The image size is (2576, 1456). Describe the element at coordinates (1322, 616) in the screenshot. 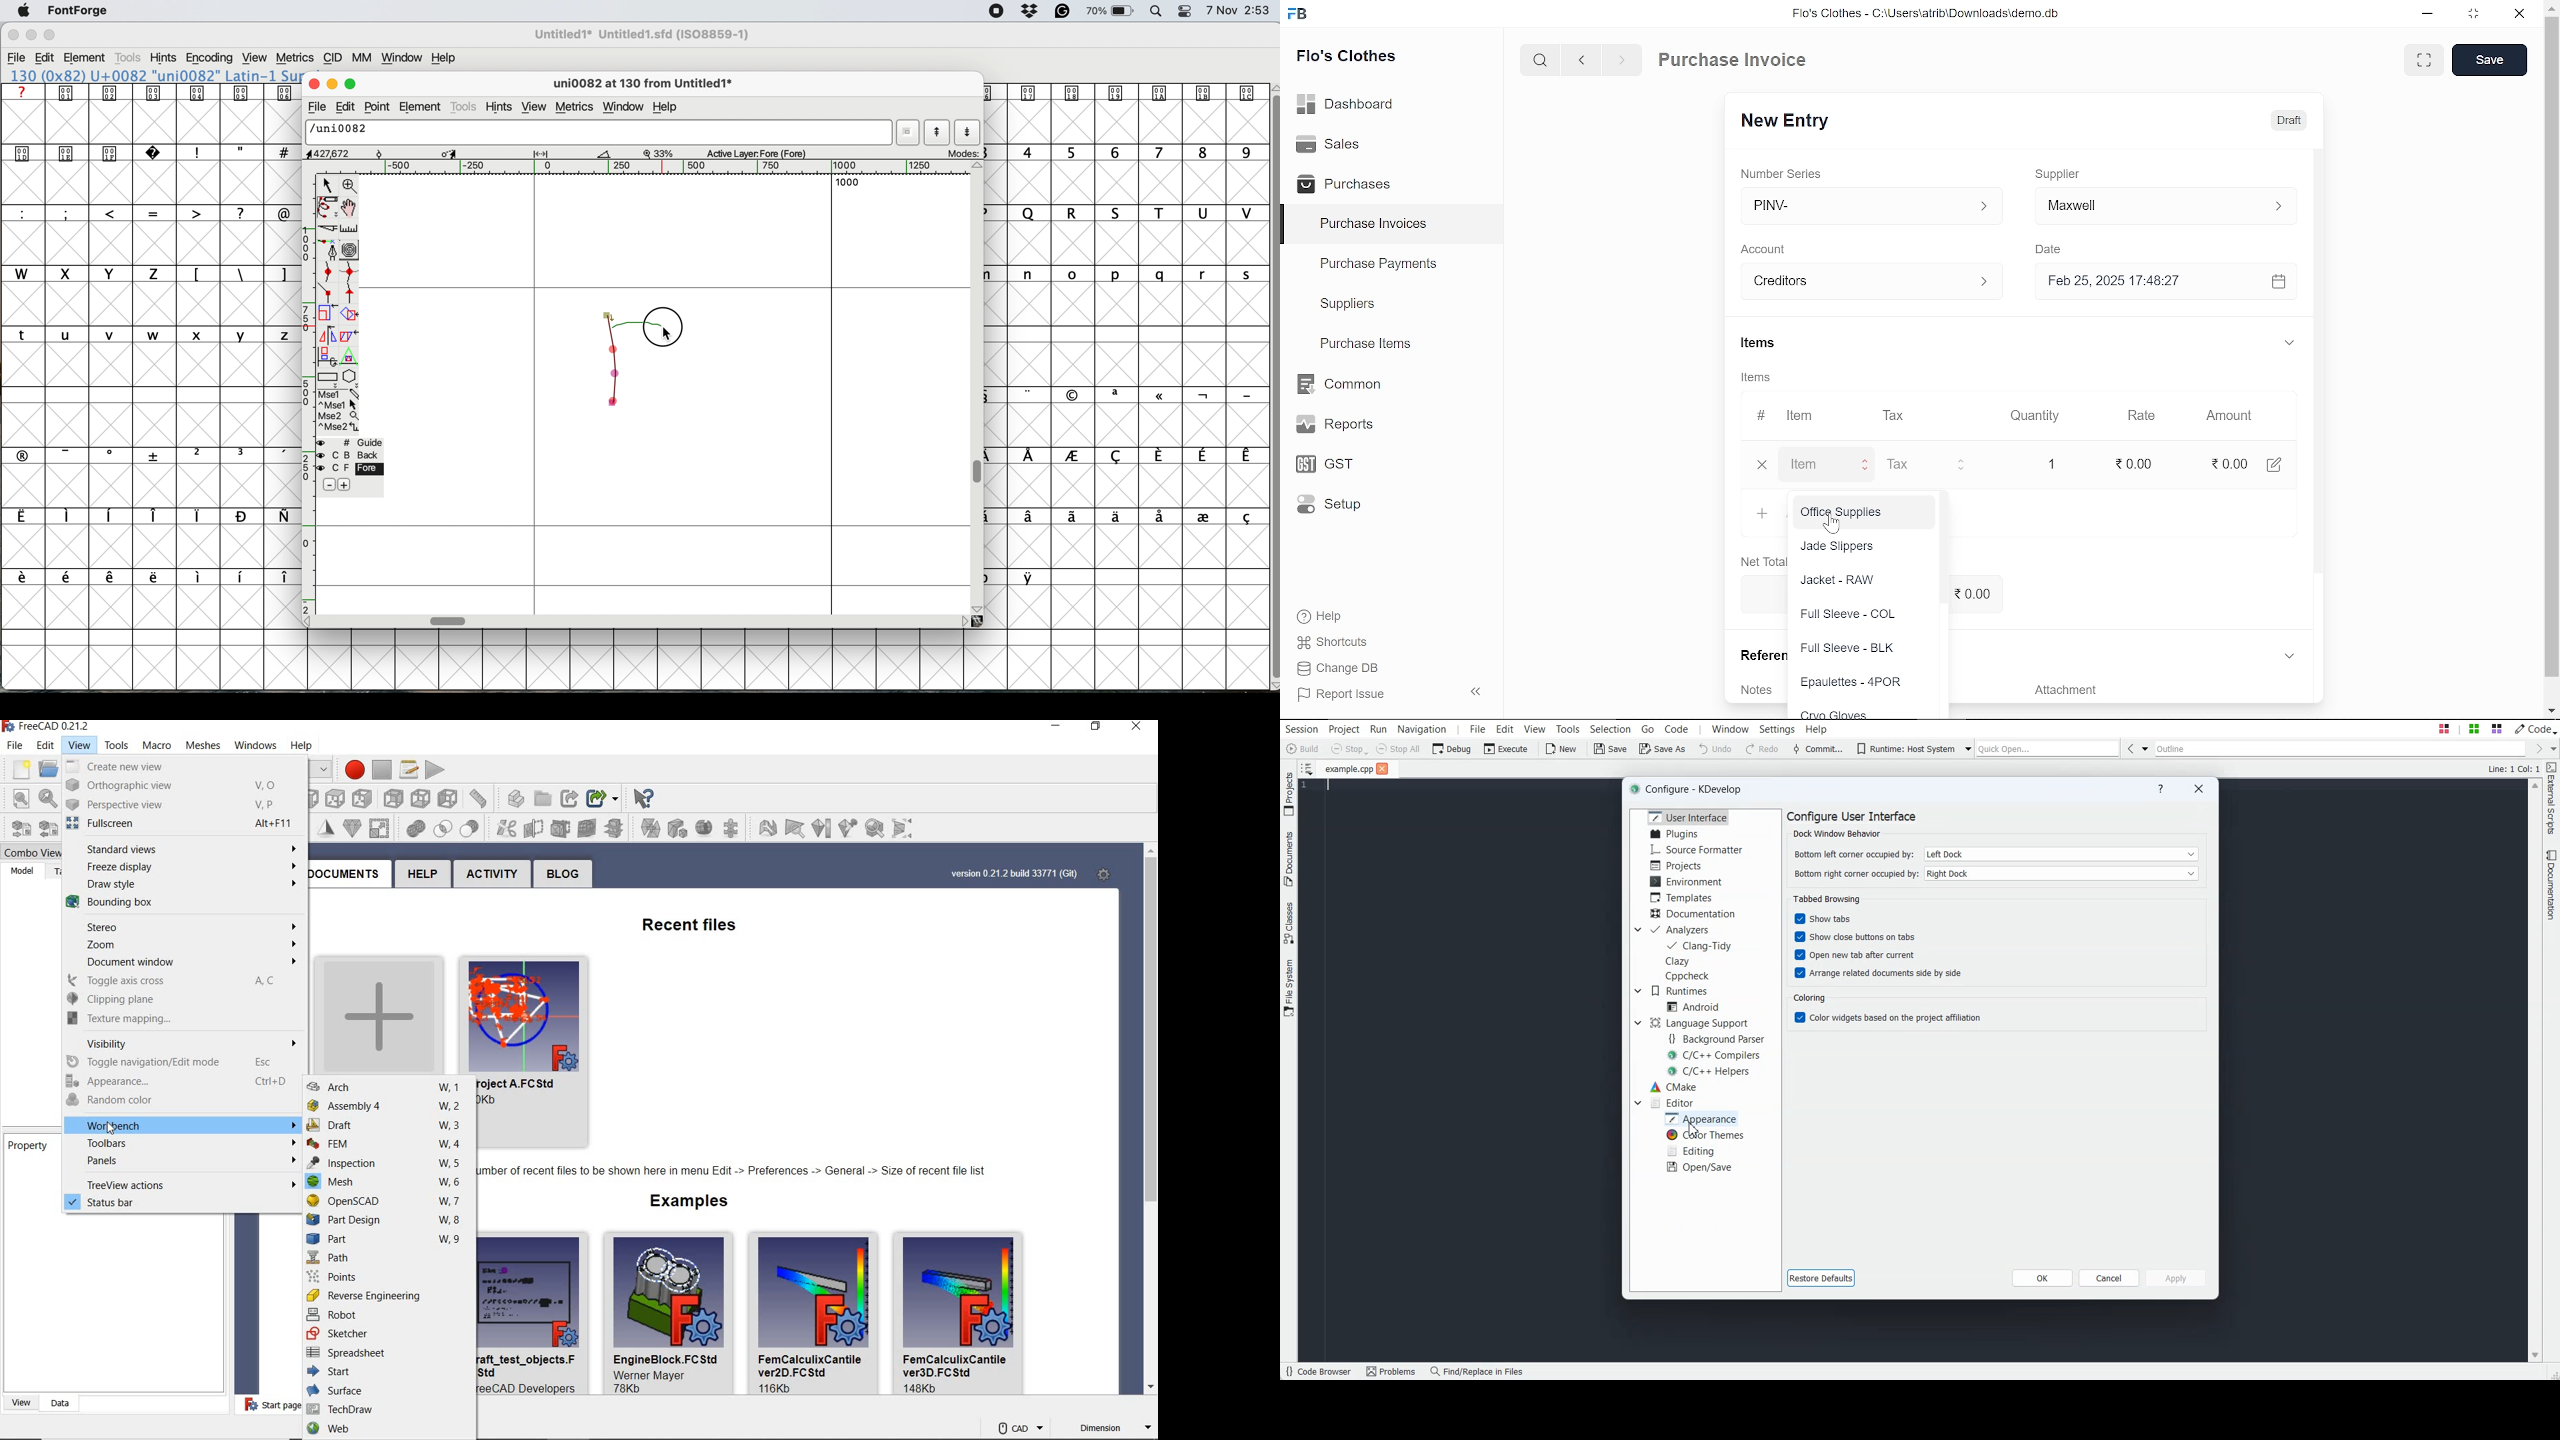

I see `Help` at that location.